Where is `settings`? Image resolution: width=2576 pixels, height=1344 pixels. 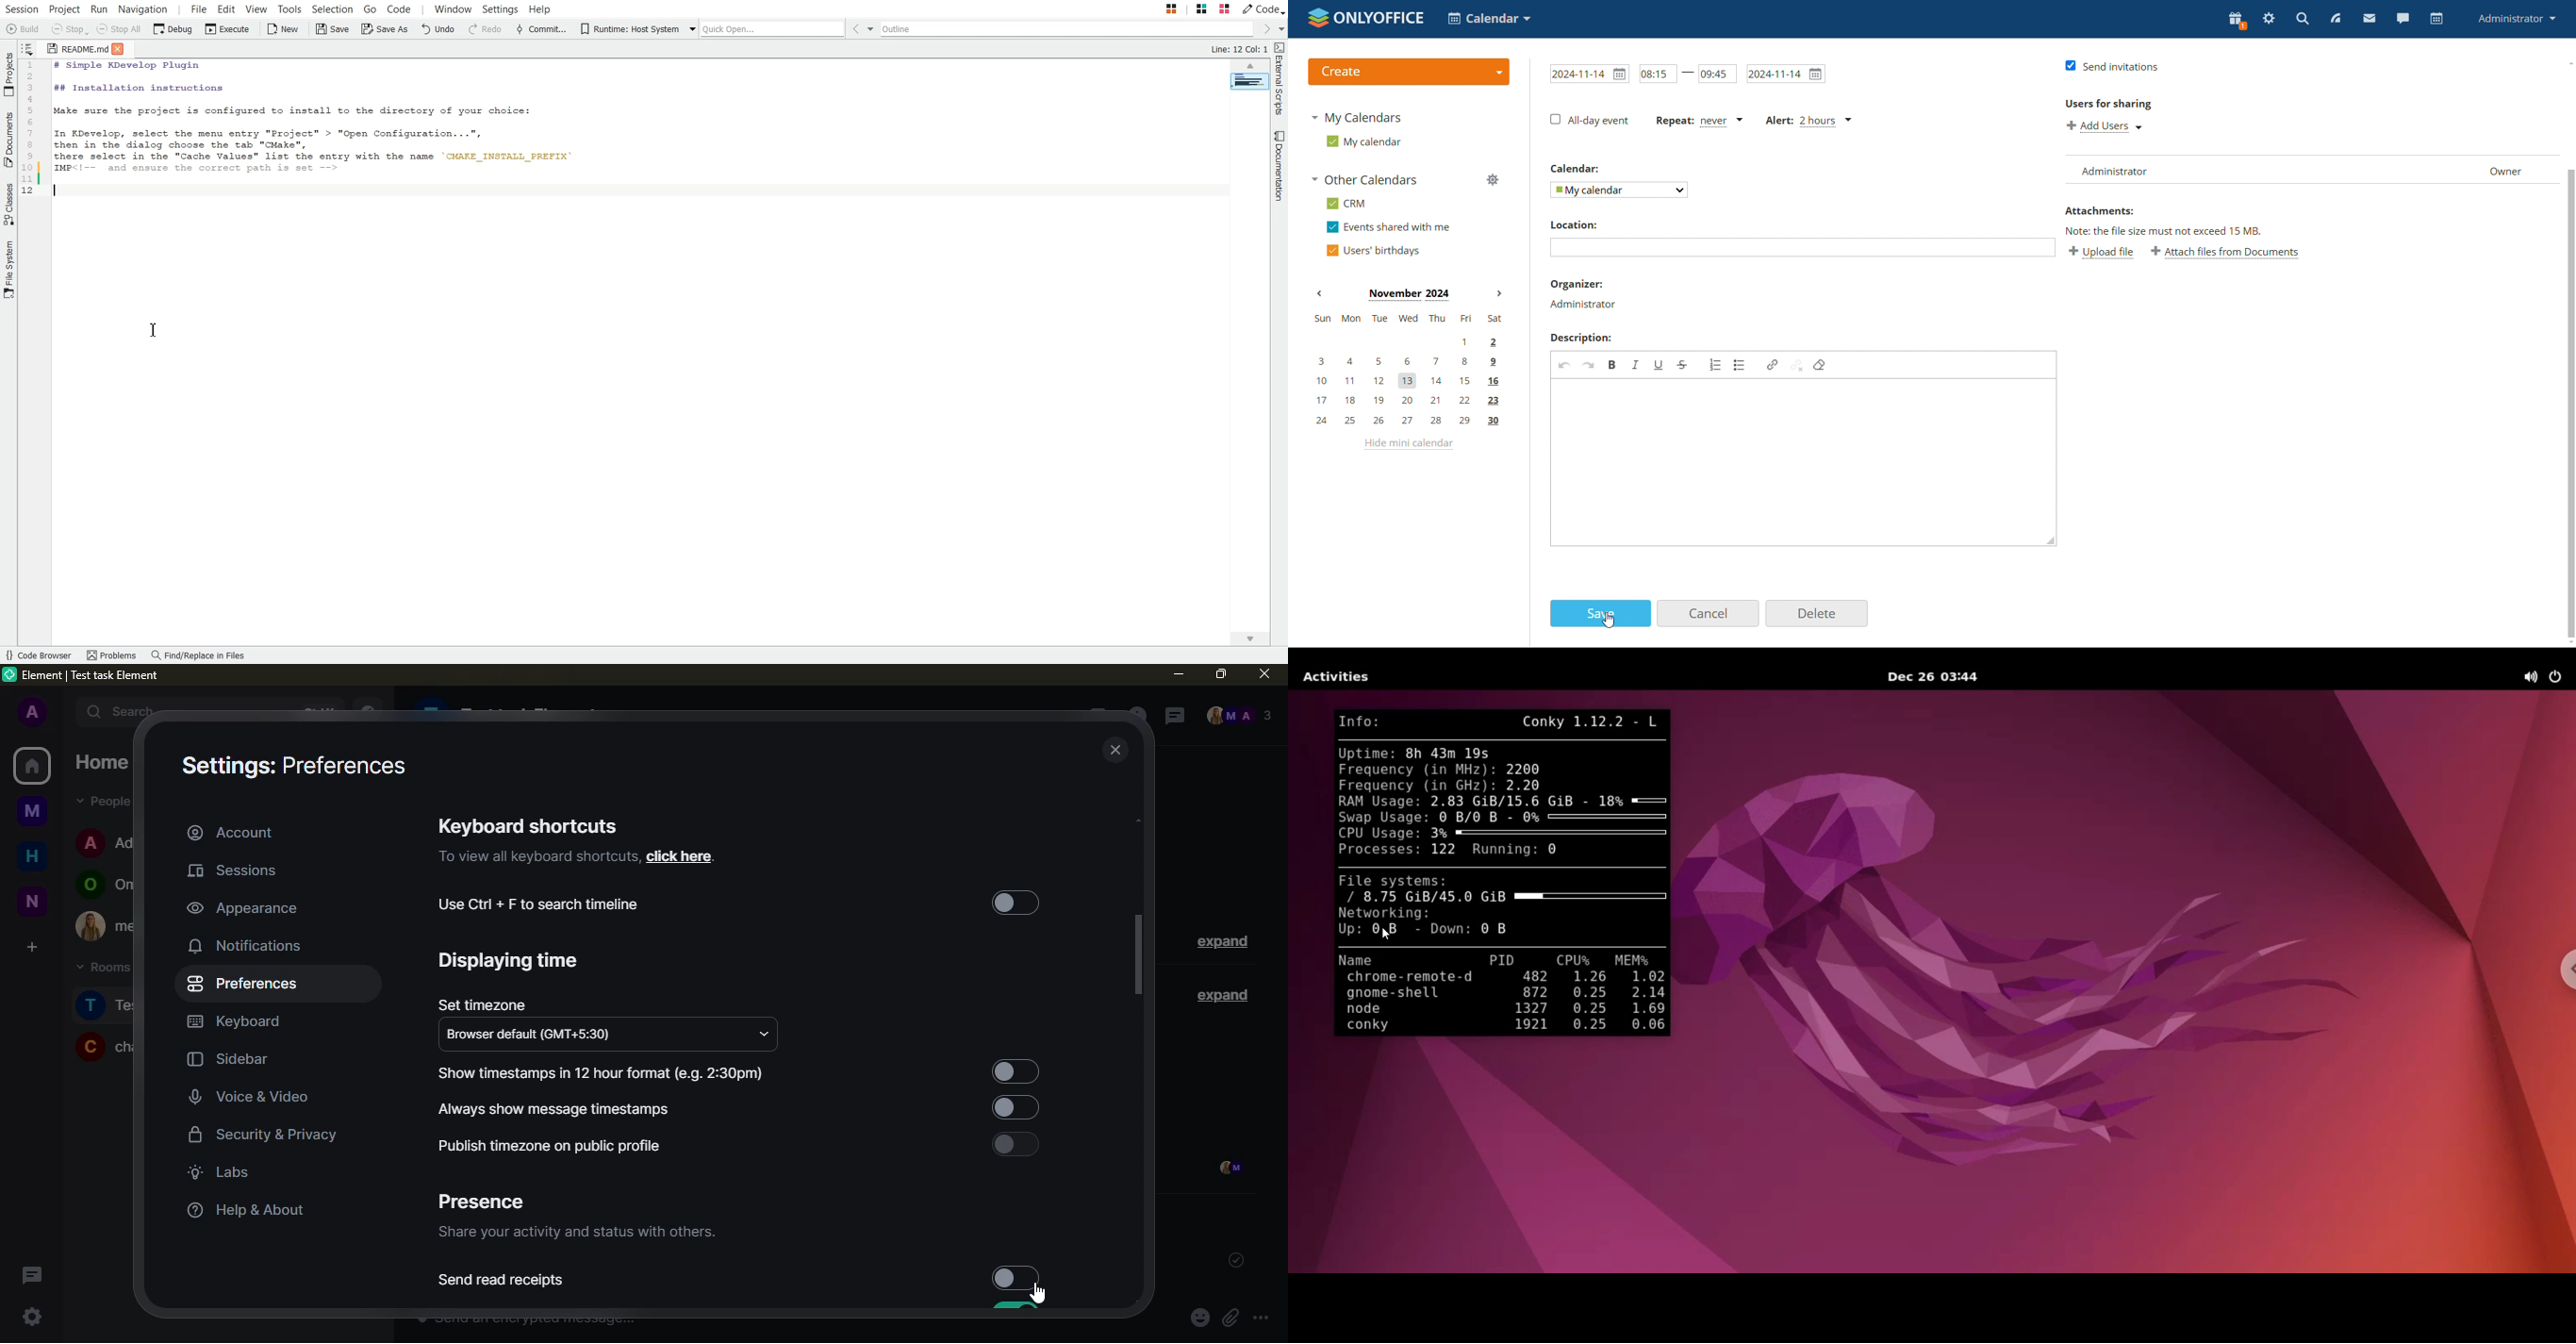 settings is located at coordinates (2269, 19).